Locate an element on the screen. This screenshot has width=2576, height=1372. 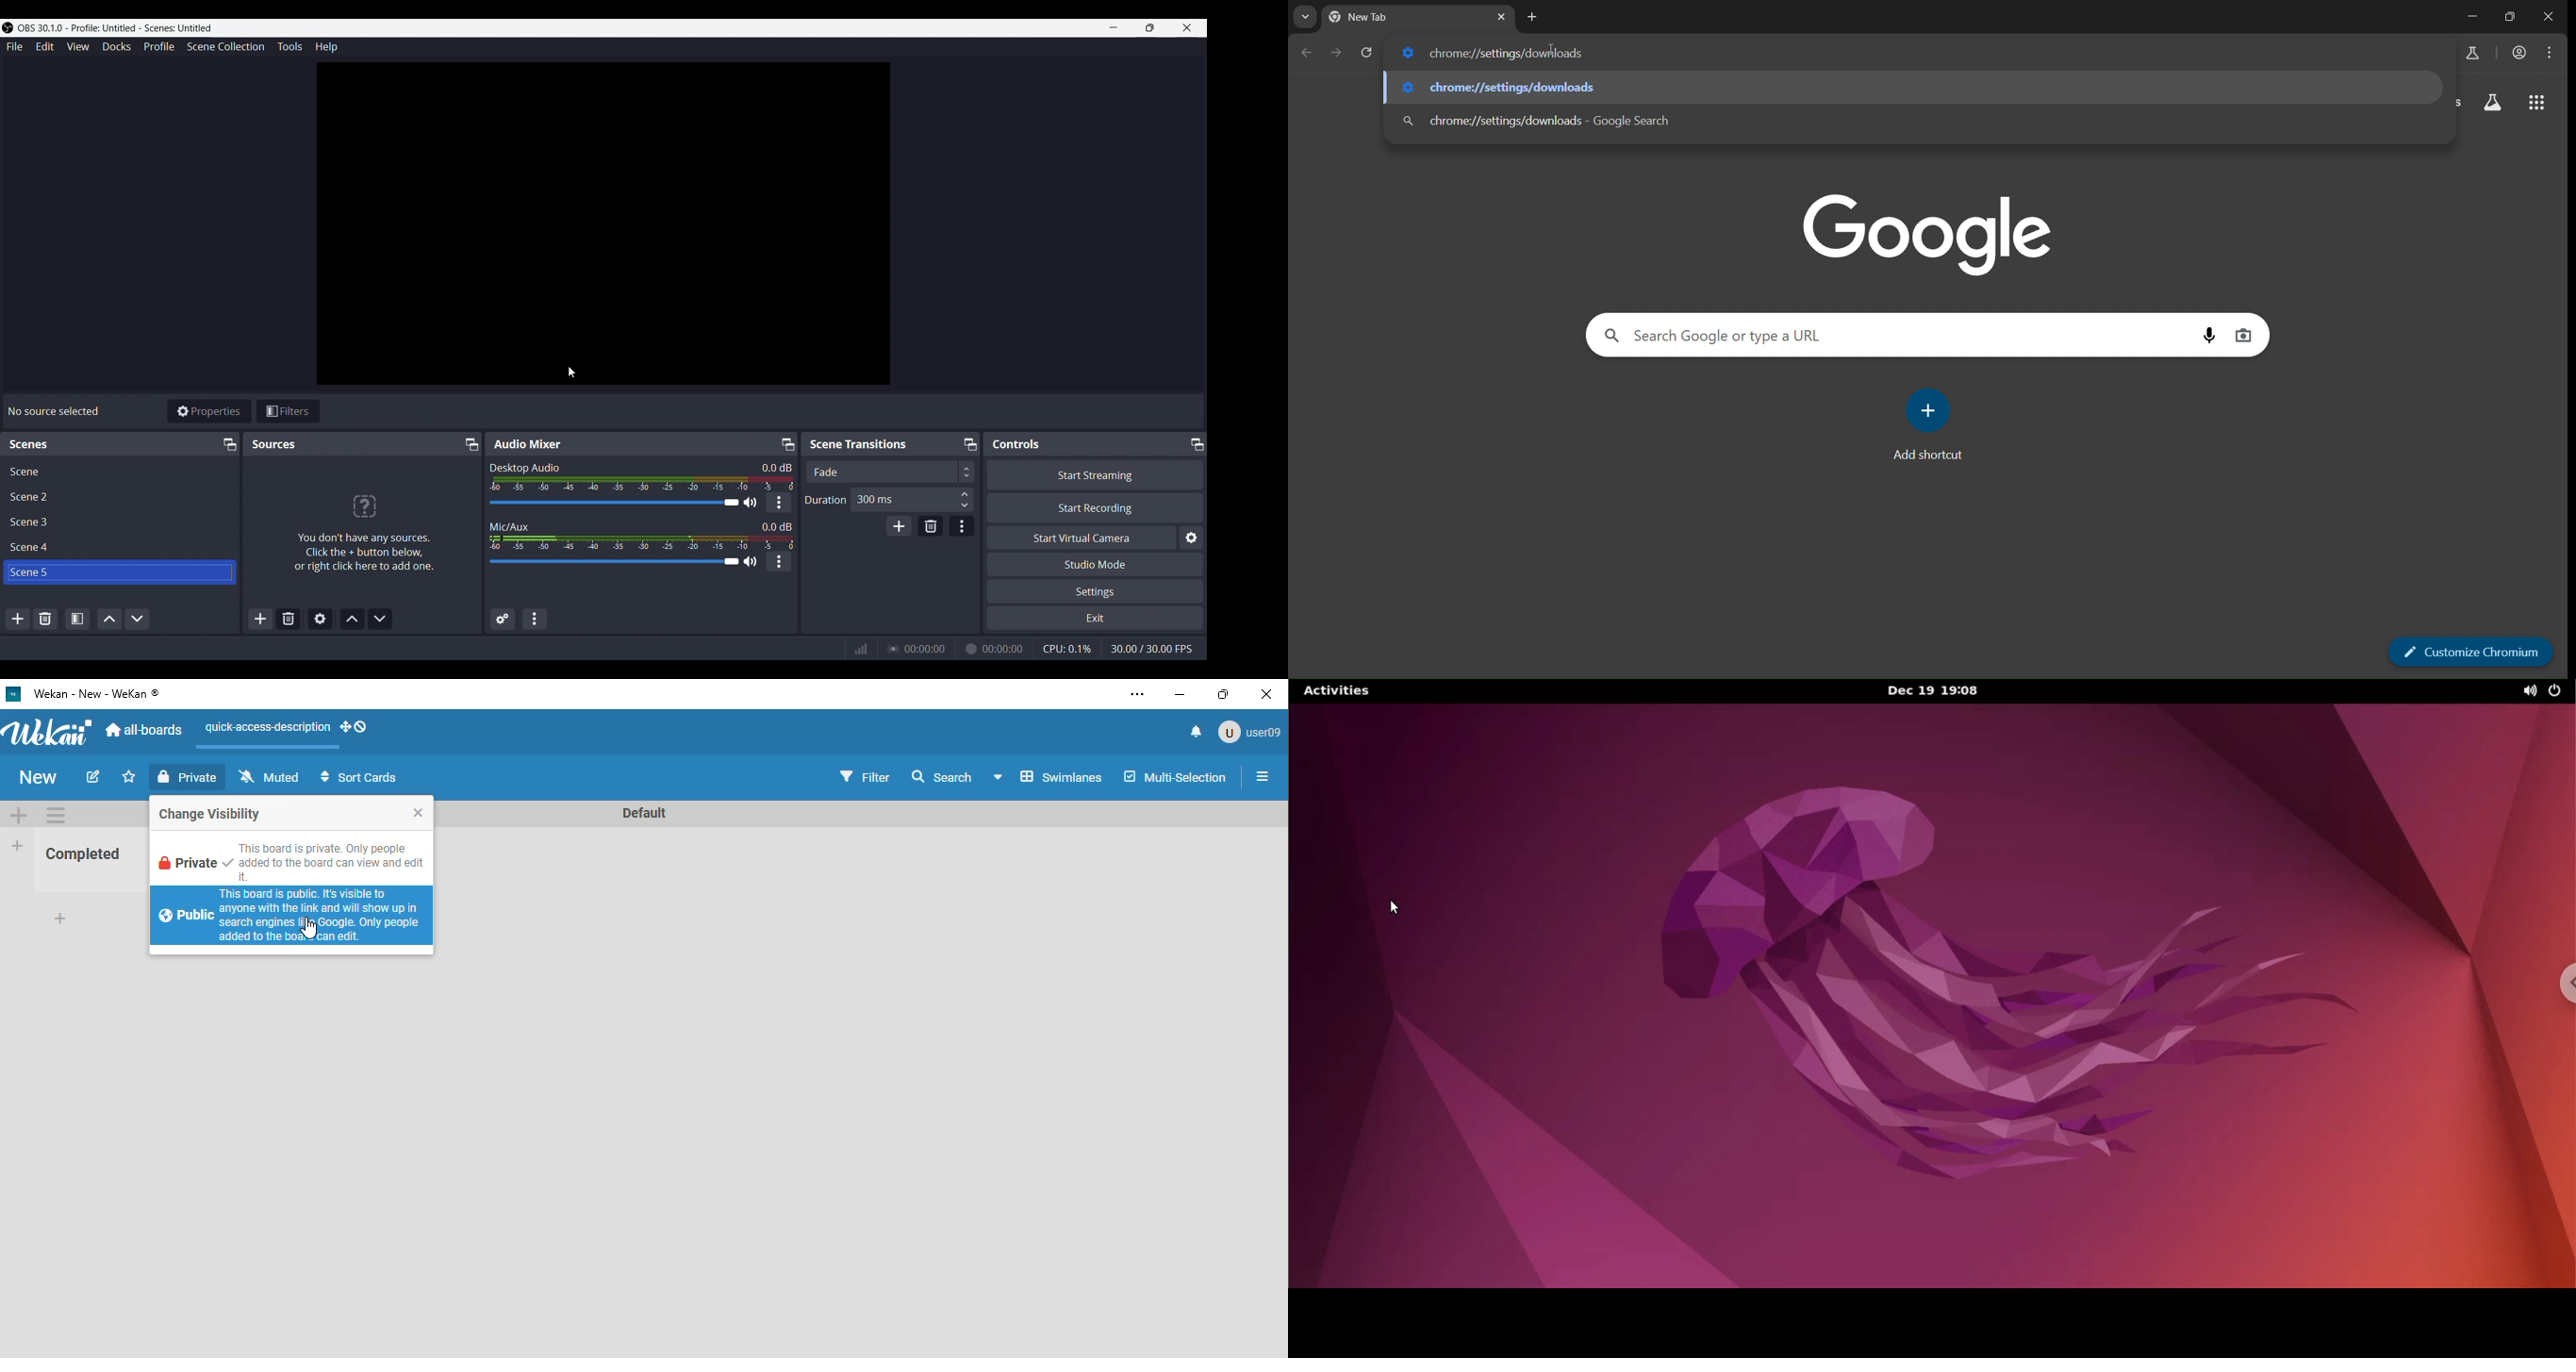
this board is private. only people added to this board can view and edit it. is located at coordinates (291, 857).